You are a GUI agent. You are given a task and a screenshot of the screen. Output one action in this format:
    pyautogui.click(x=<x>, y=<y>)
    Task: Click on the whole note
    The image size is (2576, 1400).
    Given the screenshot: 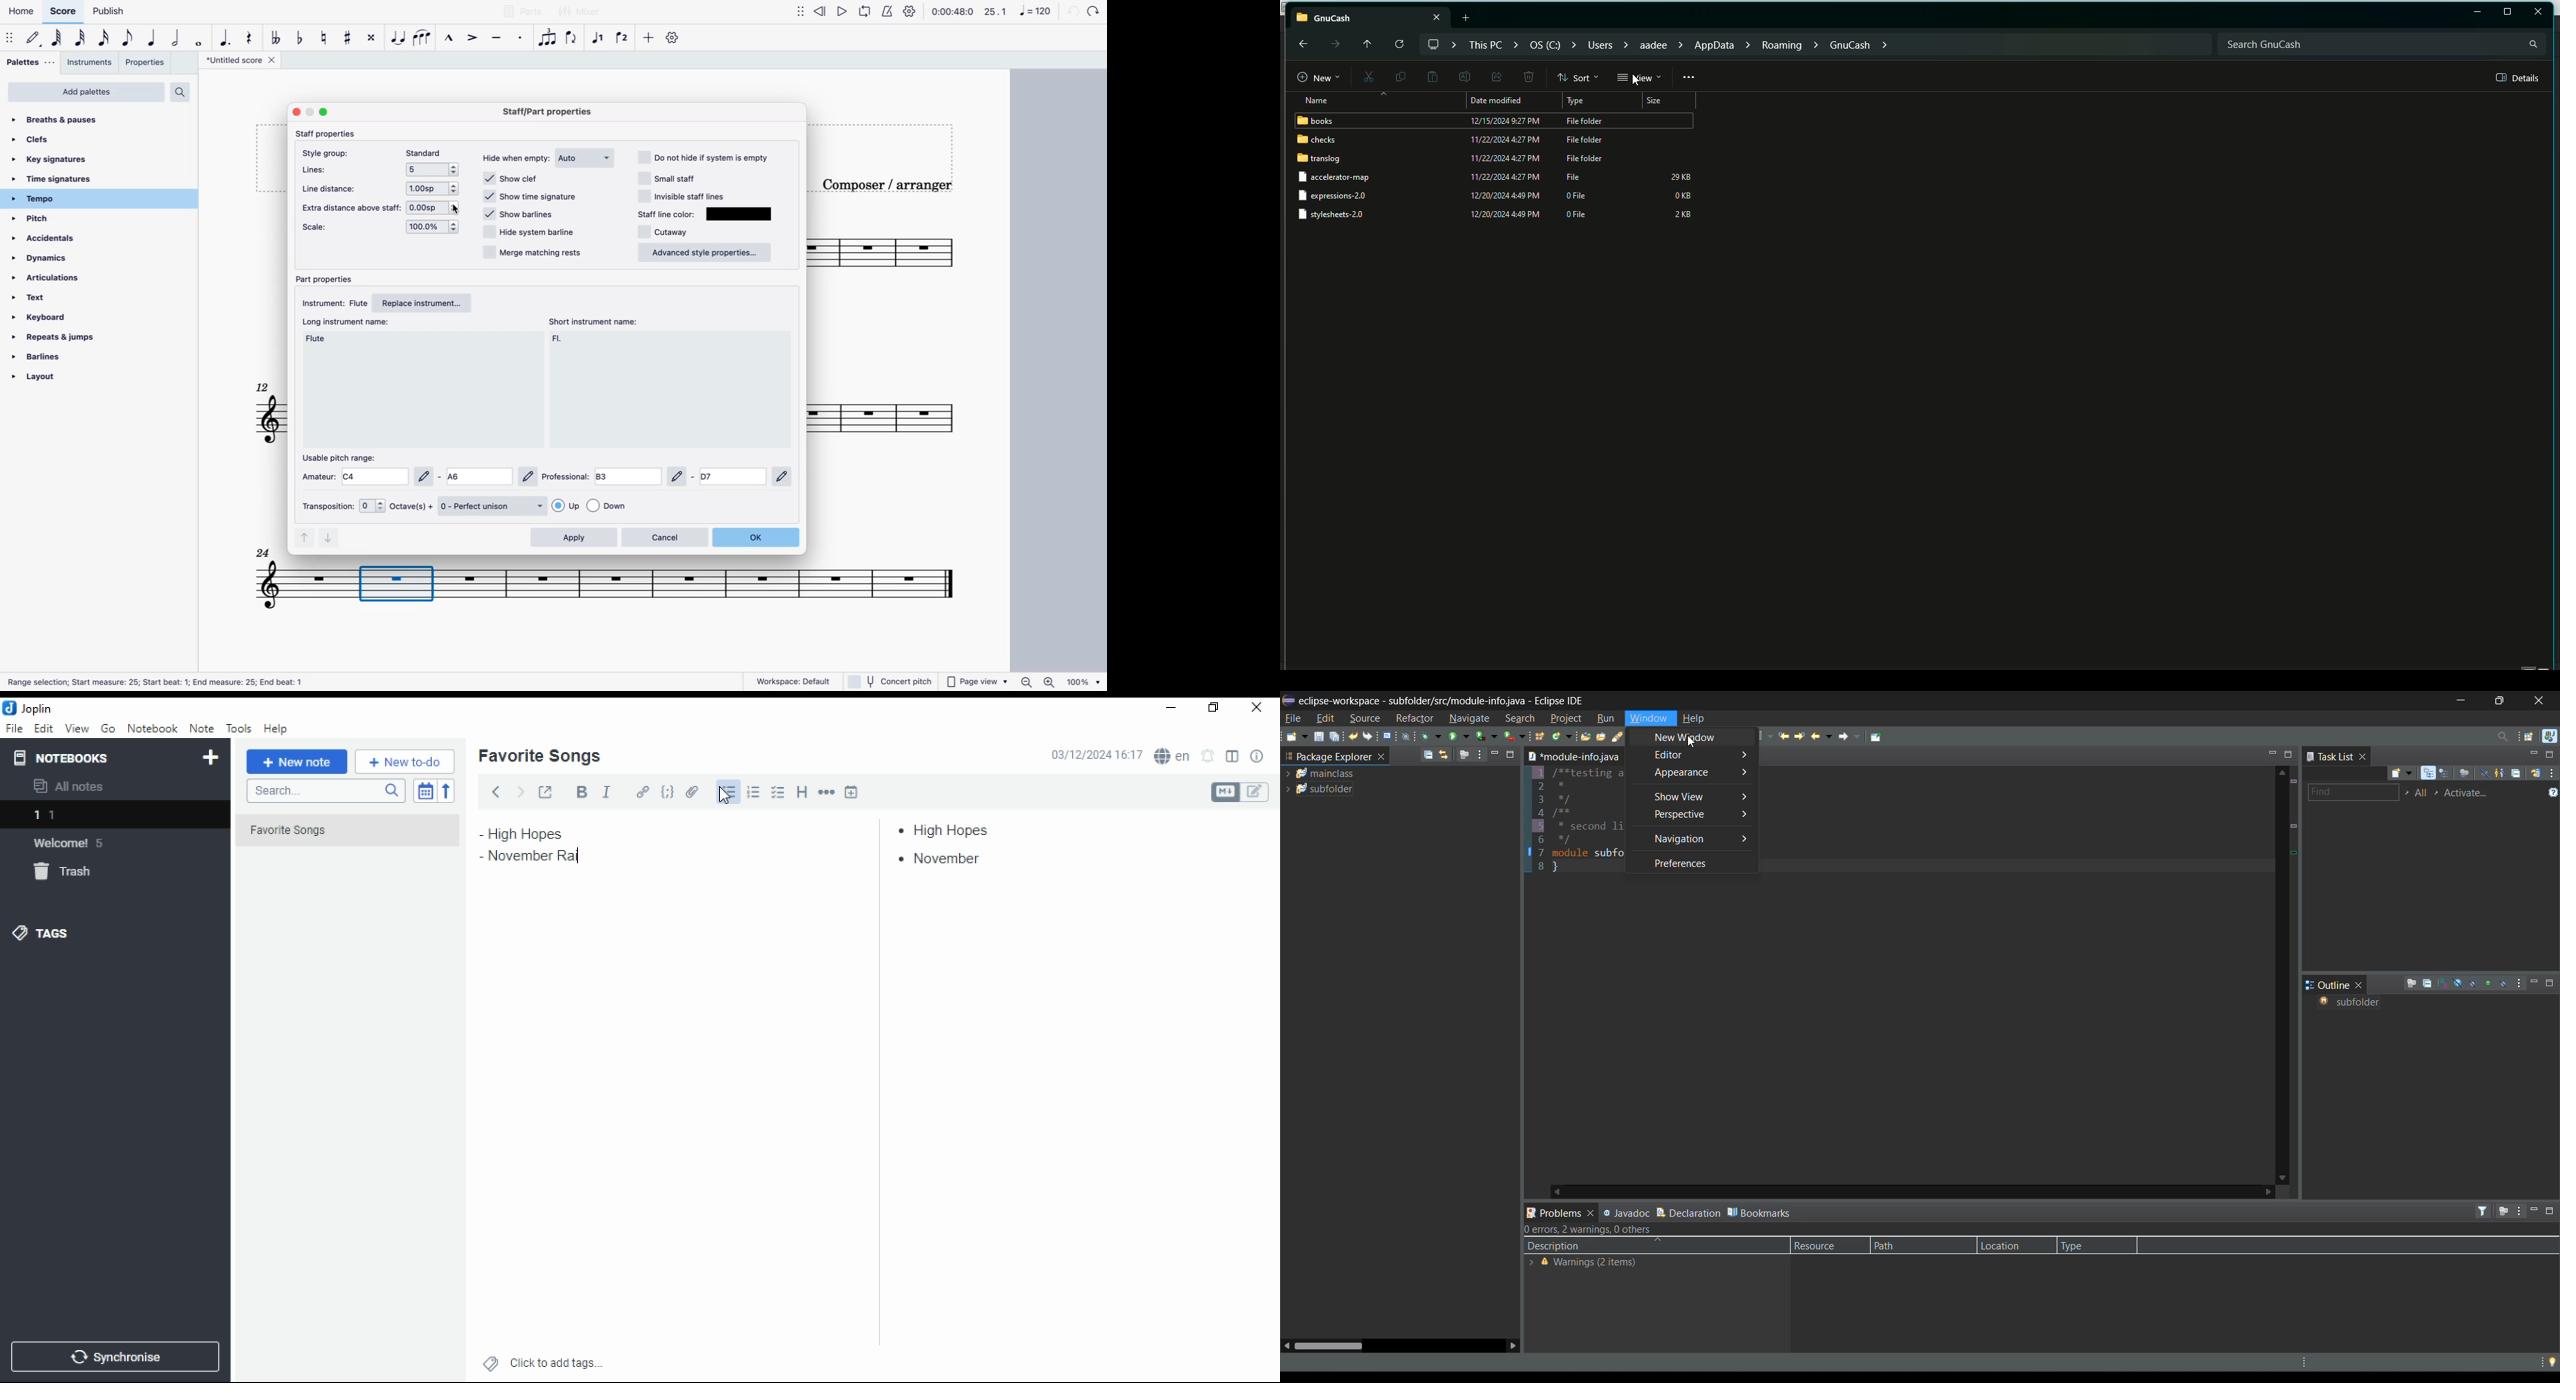 What is the action you would take?
    pyautogui.click(x=198, y=40)
    